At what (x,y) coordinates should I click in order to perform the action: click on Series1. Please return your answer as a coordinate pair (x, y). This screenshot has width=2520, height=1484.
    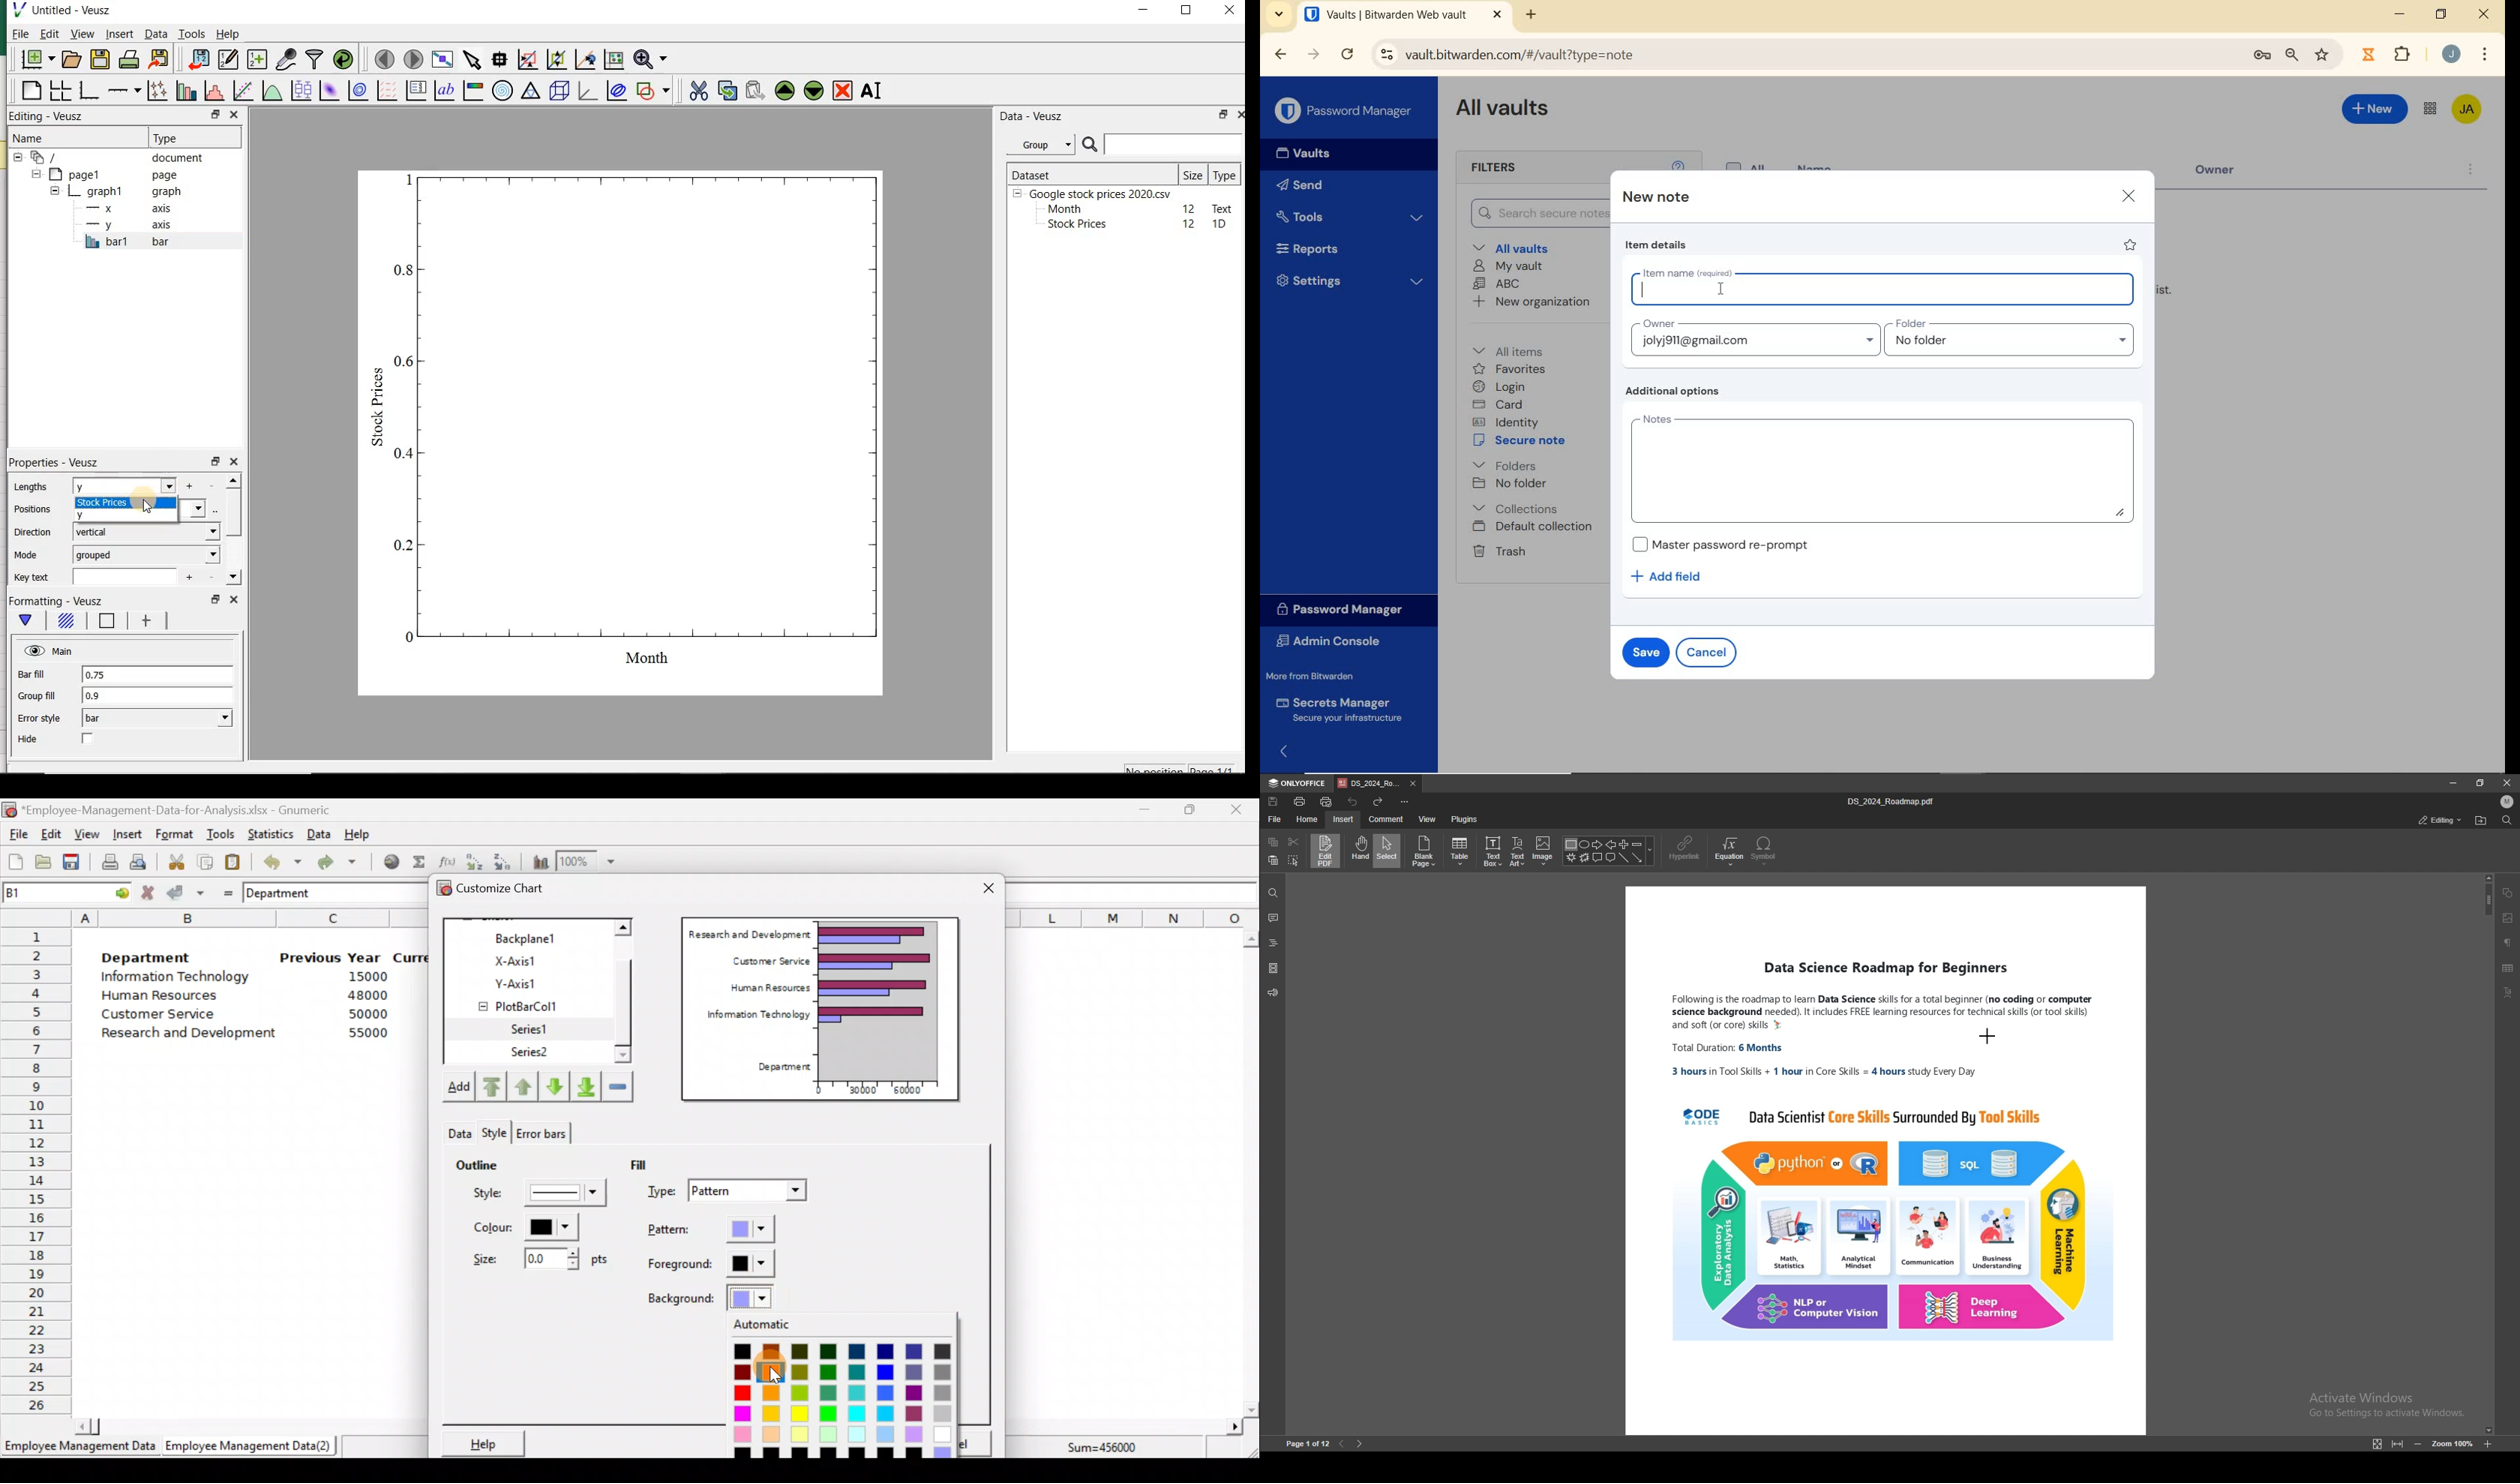
    Looking at the image, I should click on (537, 1029).